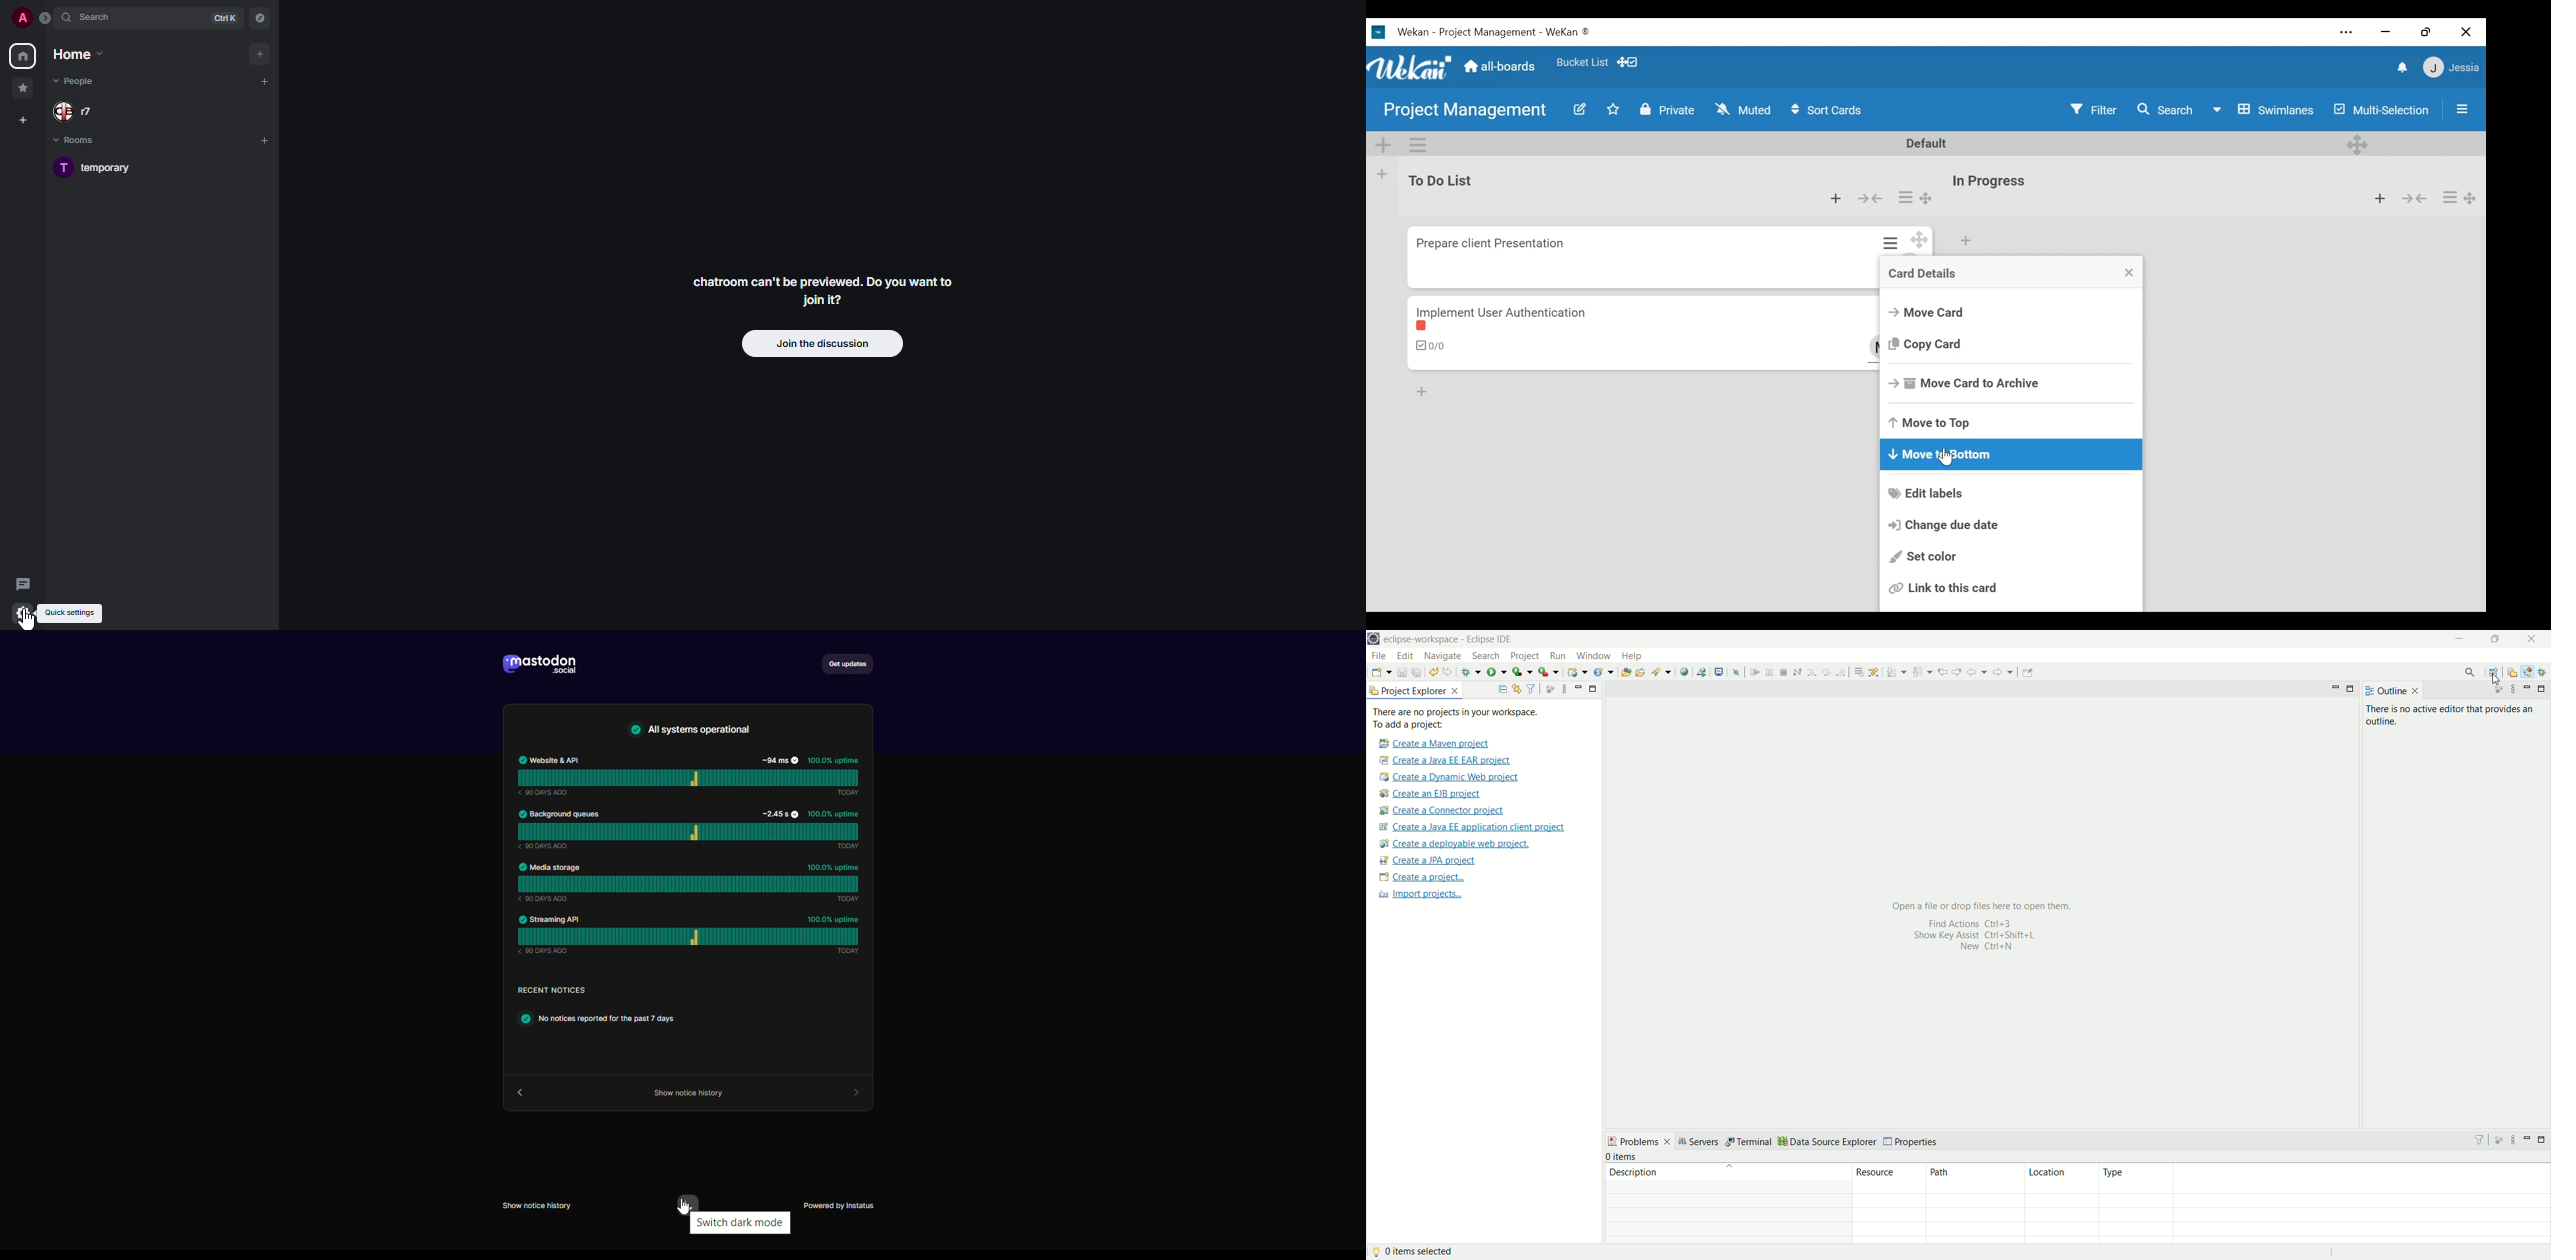 This screenshot has height=1260, width=2576. I want to click on text, so click(604, 1008).